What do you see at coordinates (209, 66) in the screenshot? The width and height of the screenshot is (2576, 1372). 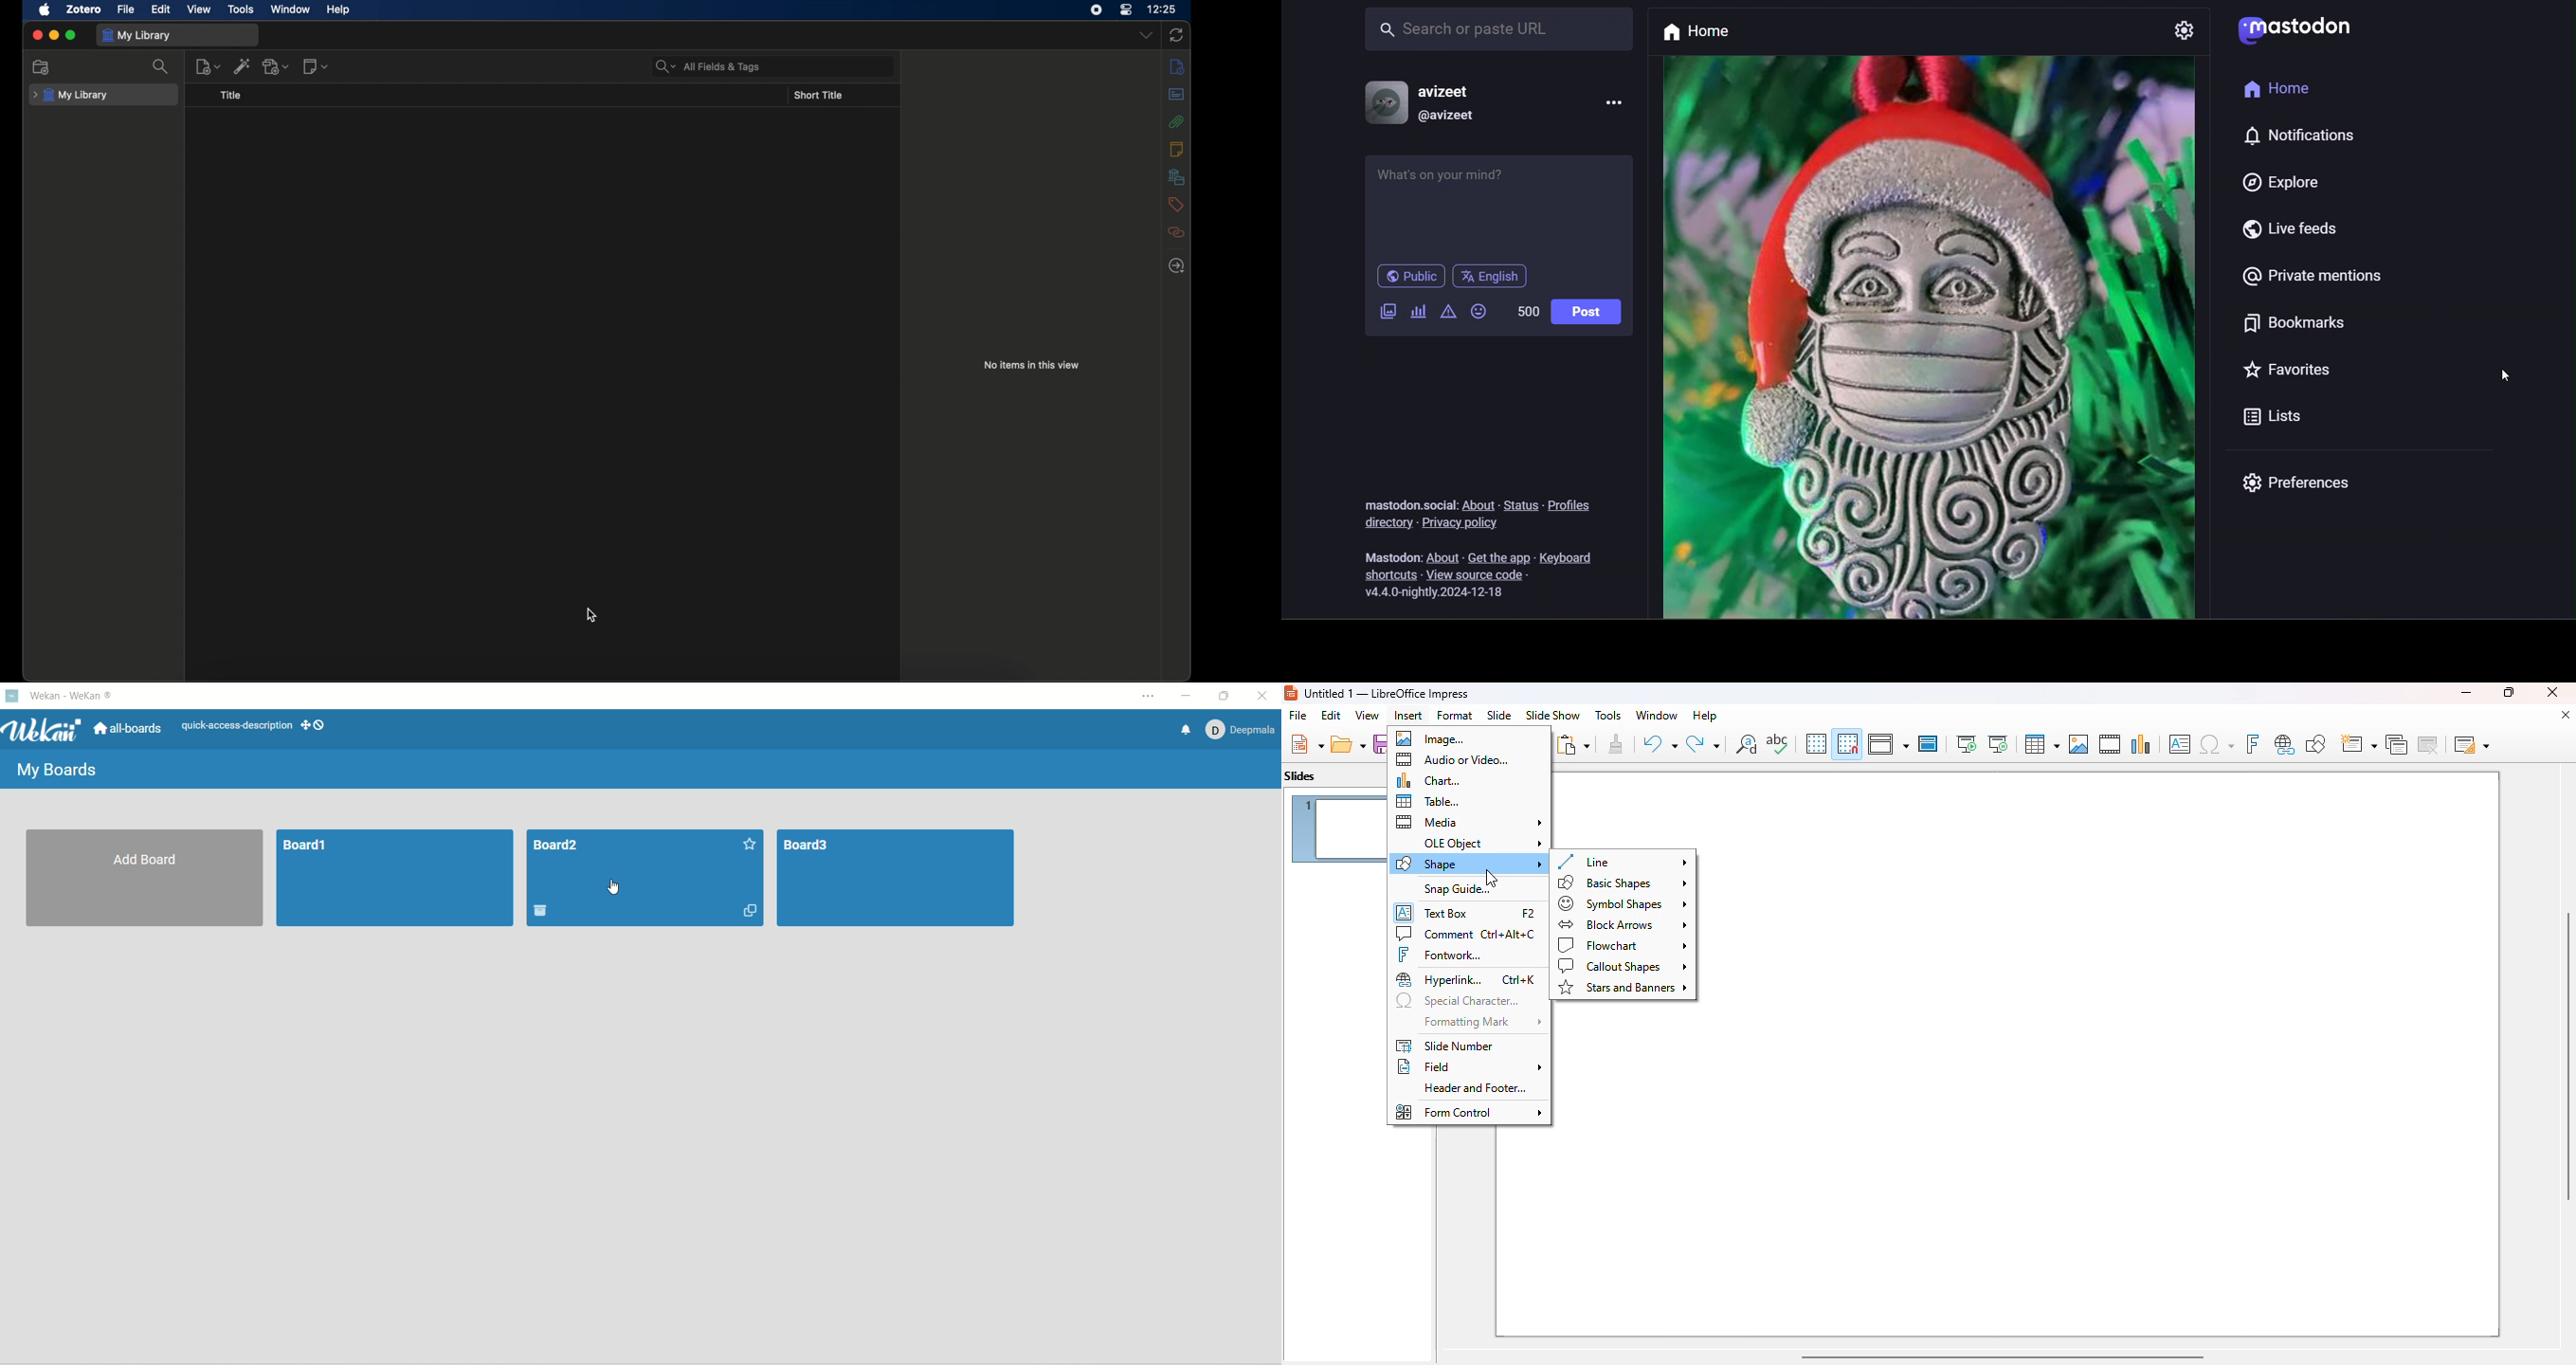 I see `new item` at bounding box center [209, 66].